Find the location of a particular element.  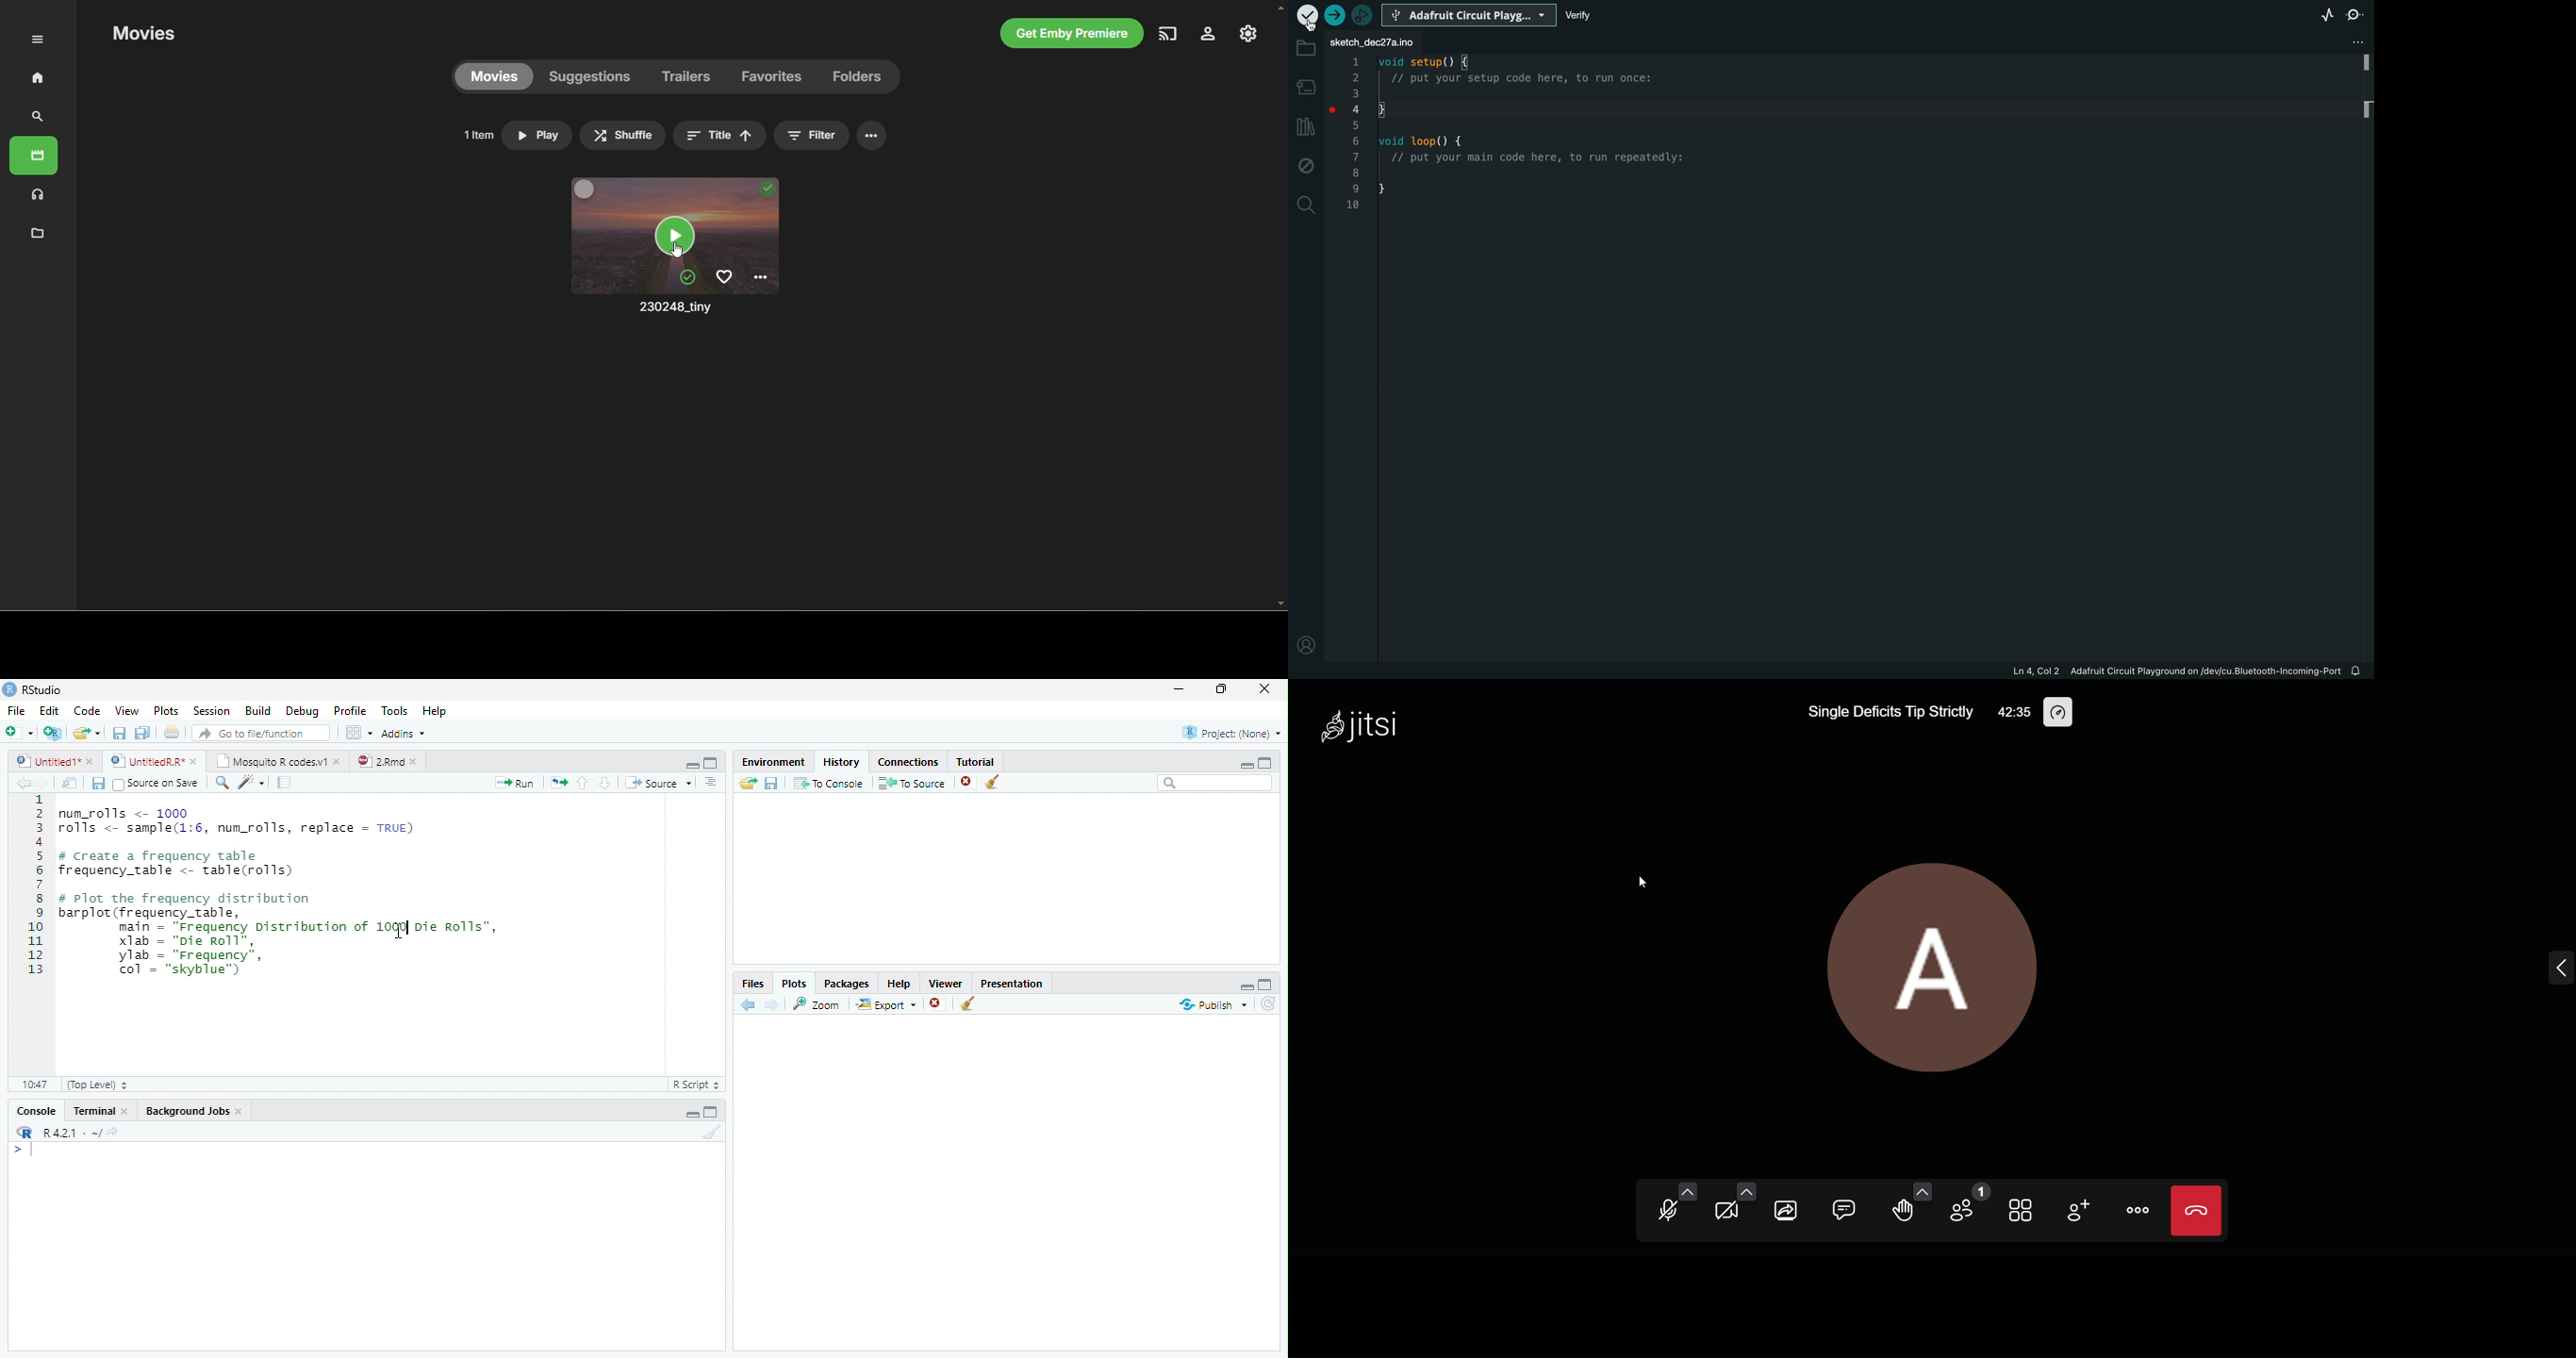

Background Jobs is located at coordinates (195, 1109).